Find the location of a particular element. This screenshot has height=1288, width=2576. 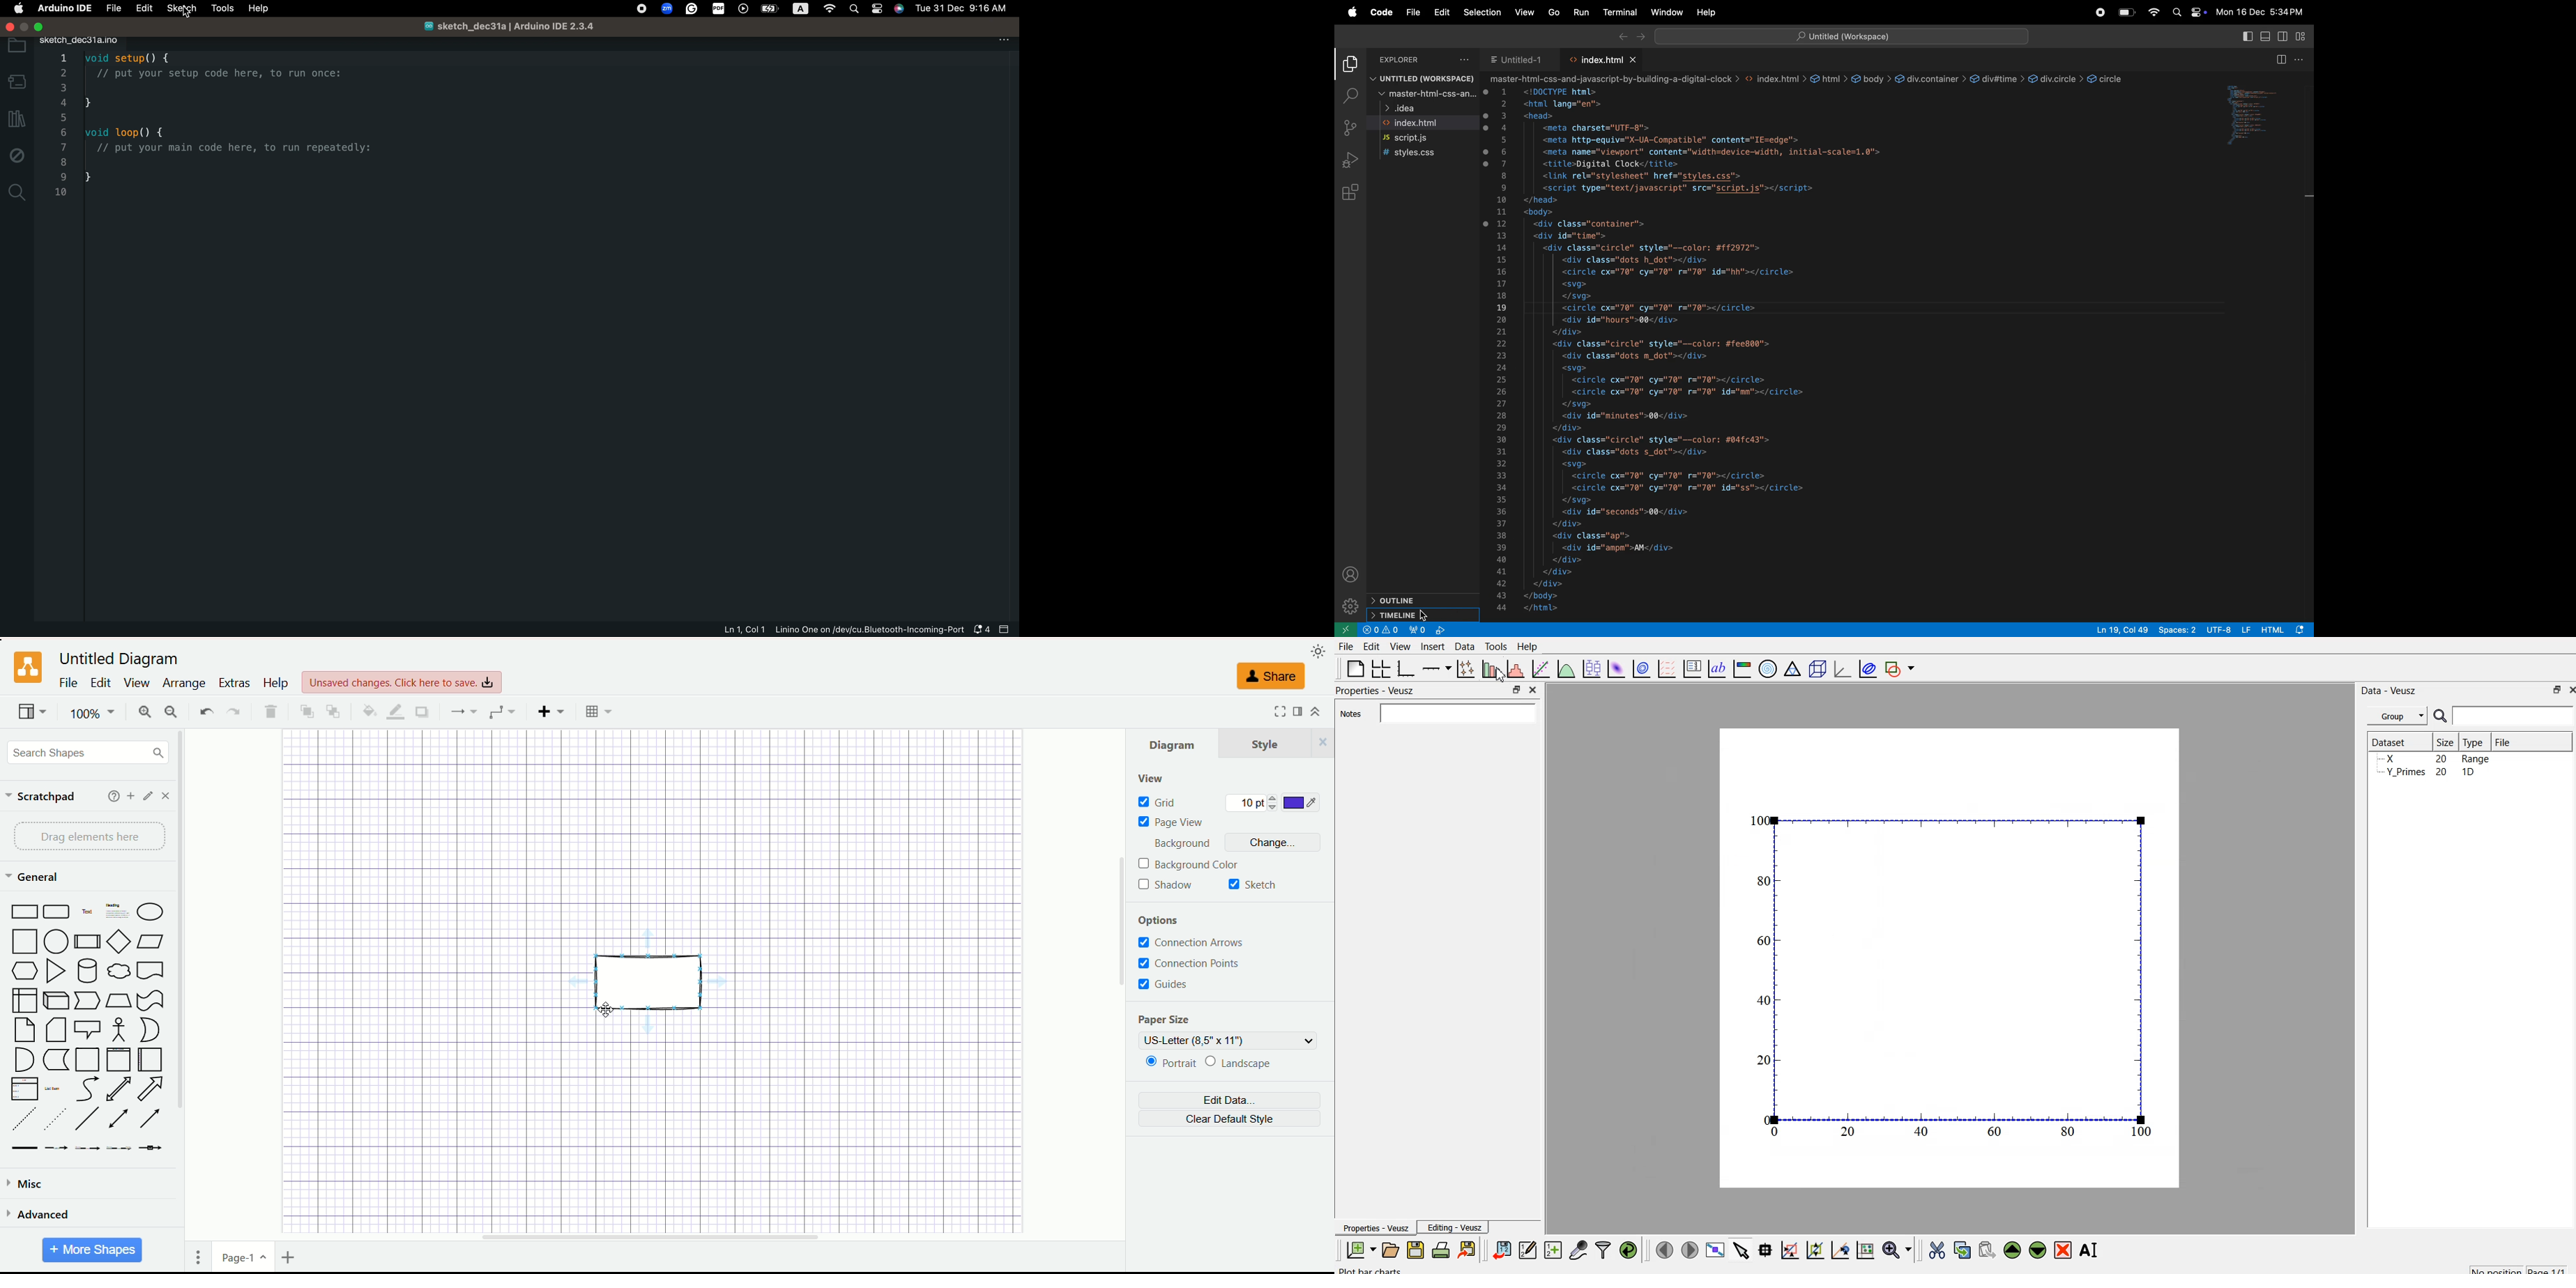

maximize is located at coordinates (2552, 690).